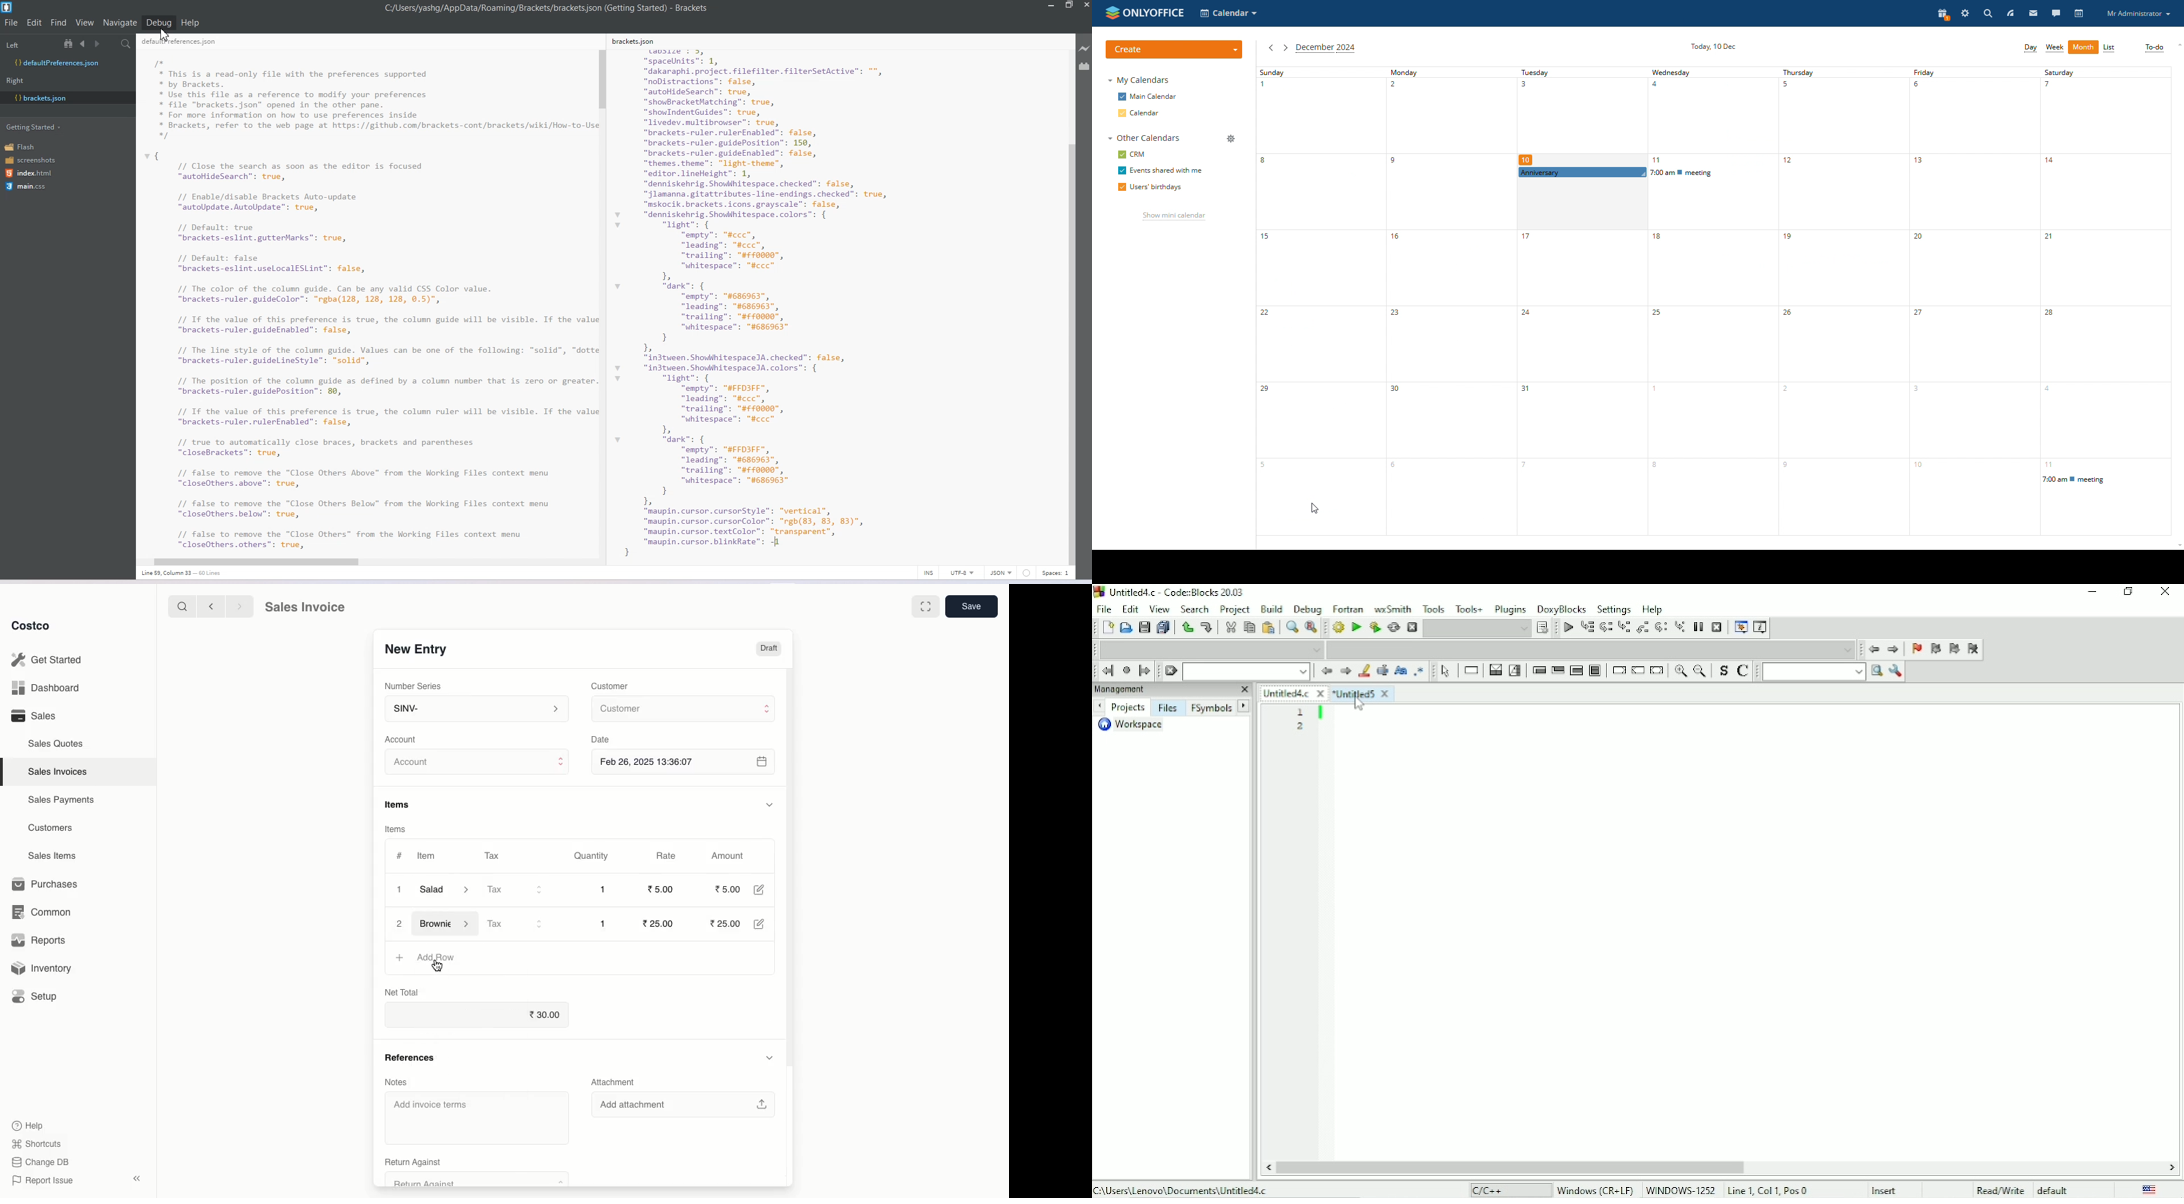 The height and width of the screenshot is (1204, 2184). I want to click on Debugging windows, so click(1740, 628).